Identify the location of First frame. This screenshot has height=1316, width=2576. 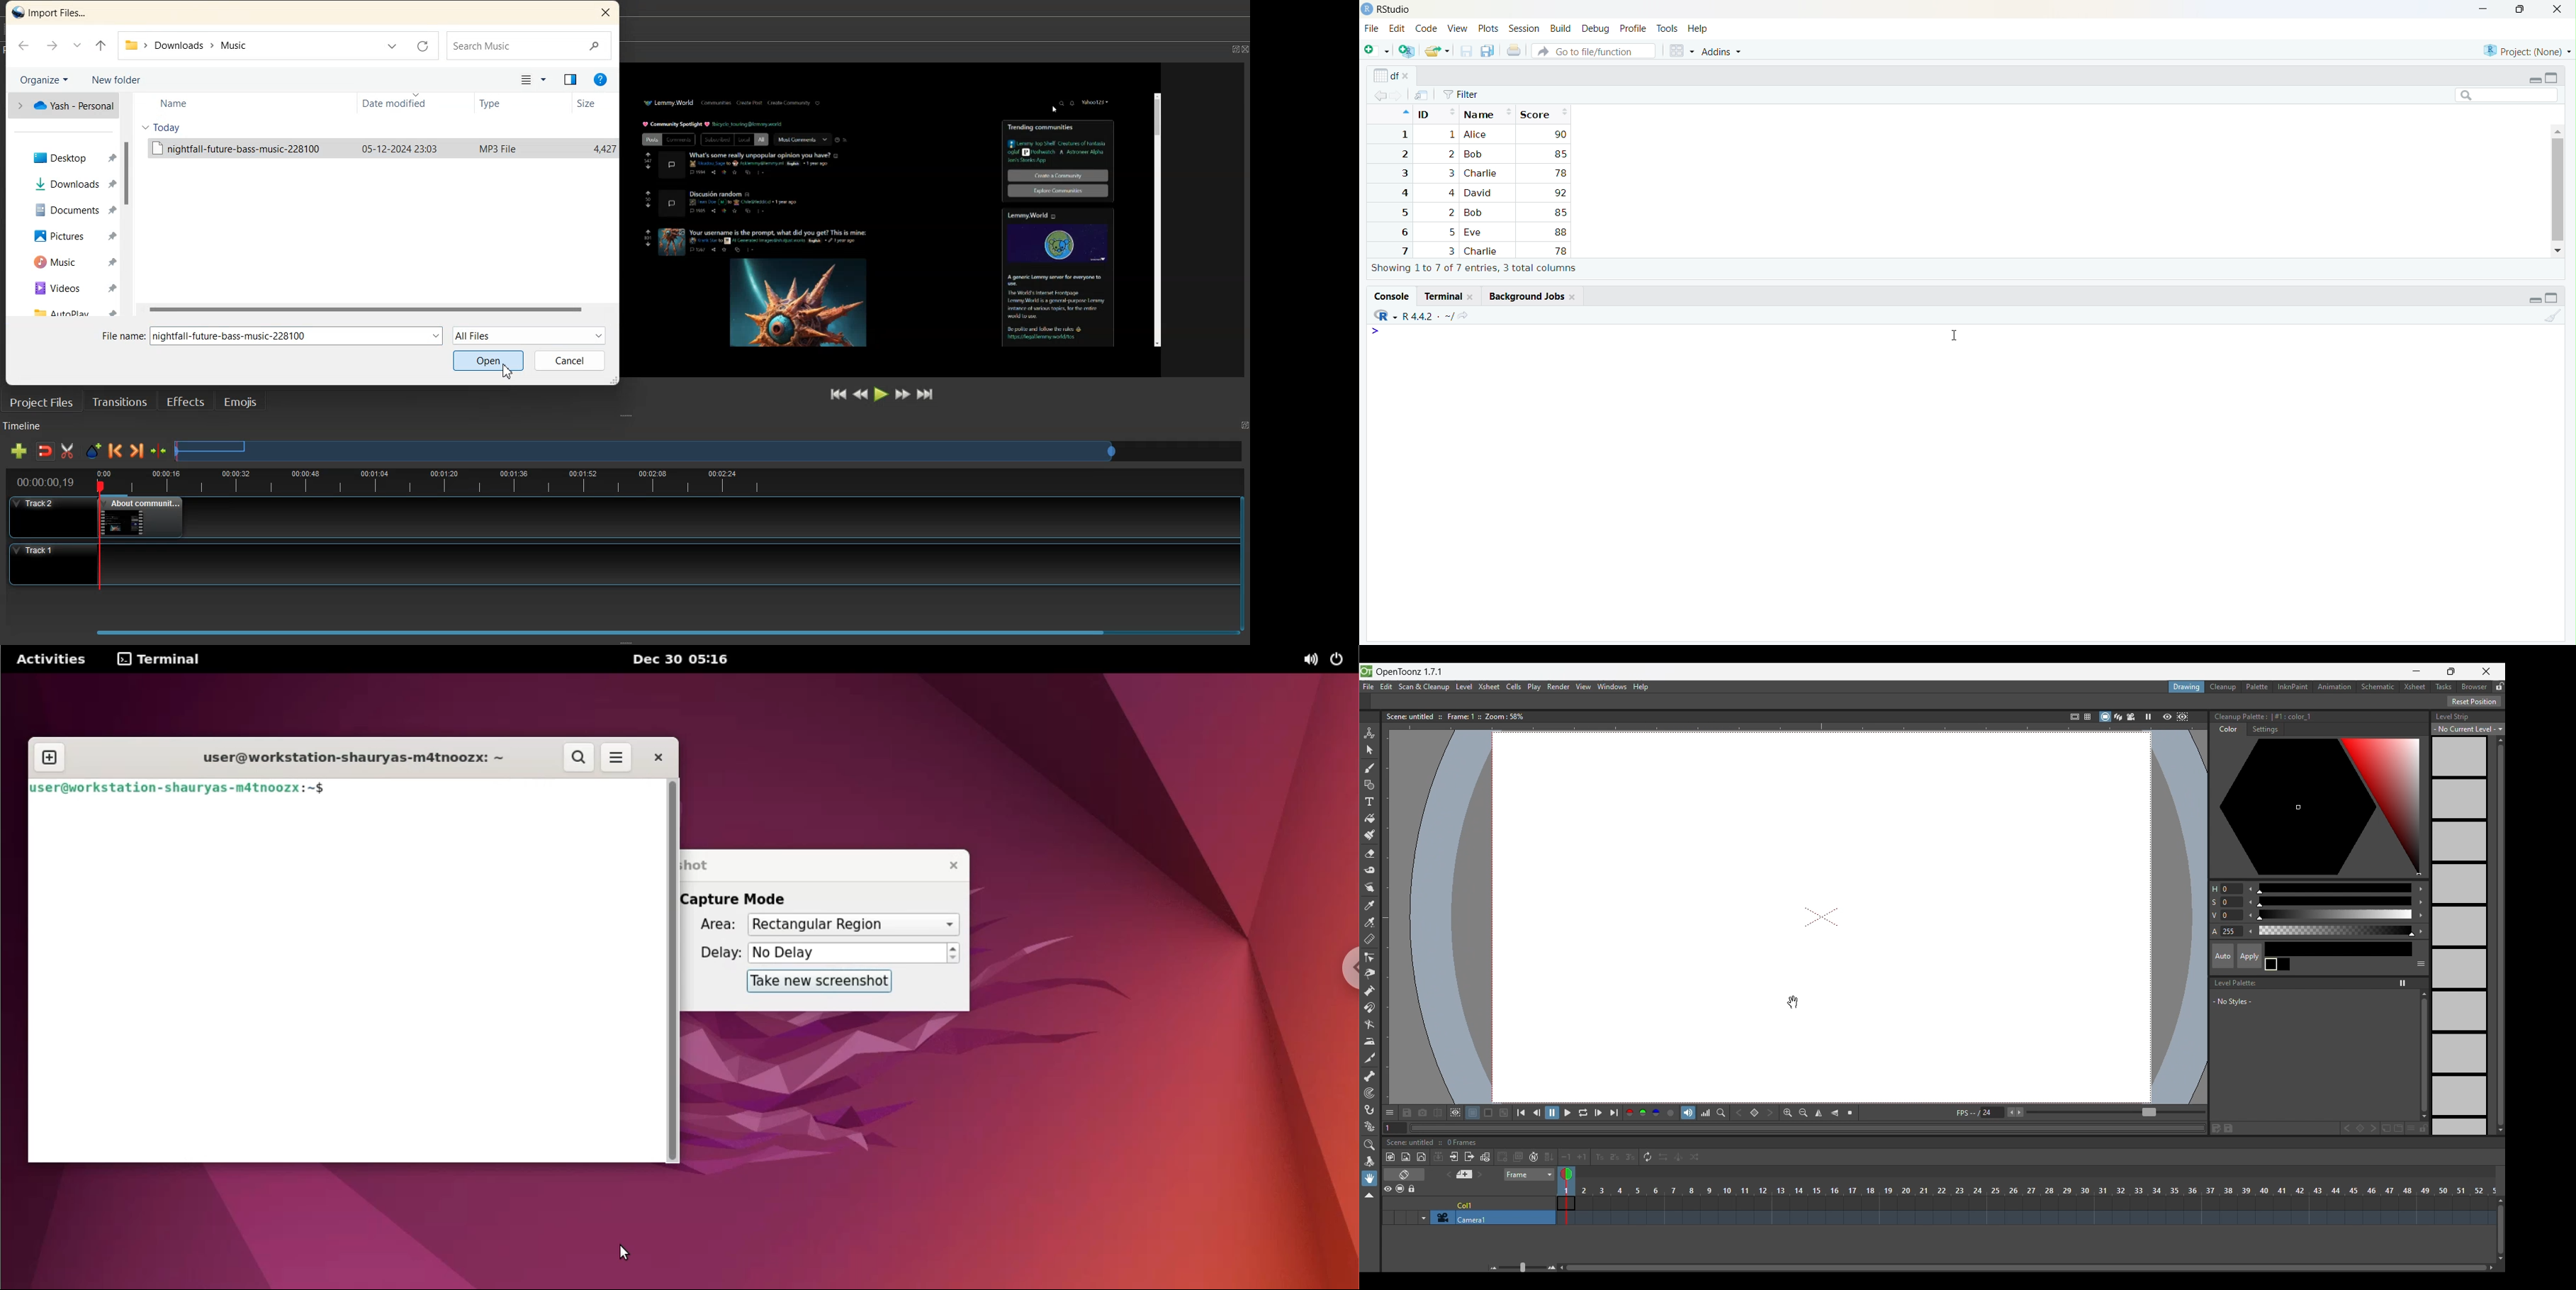
(1521, 1113).